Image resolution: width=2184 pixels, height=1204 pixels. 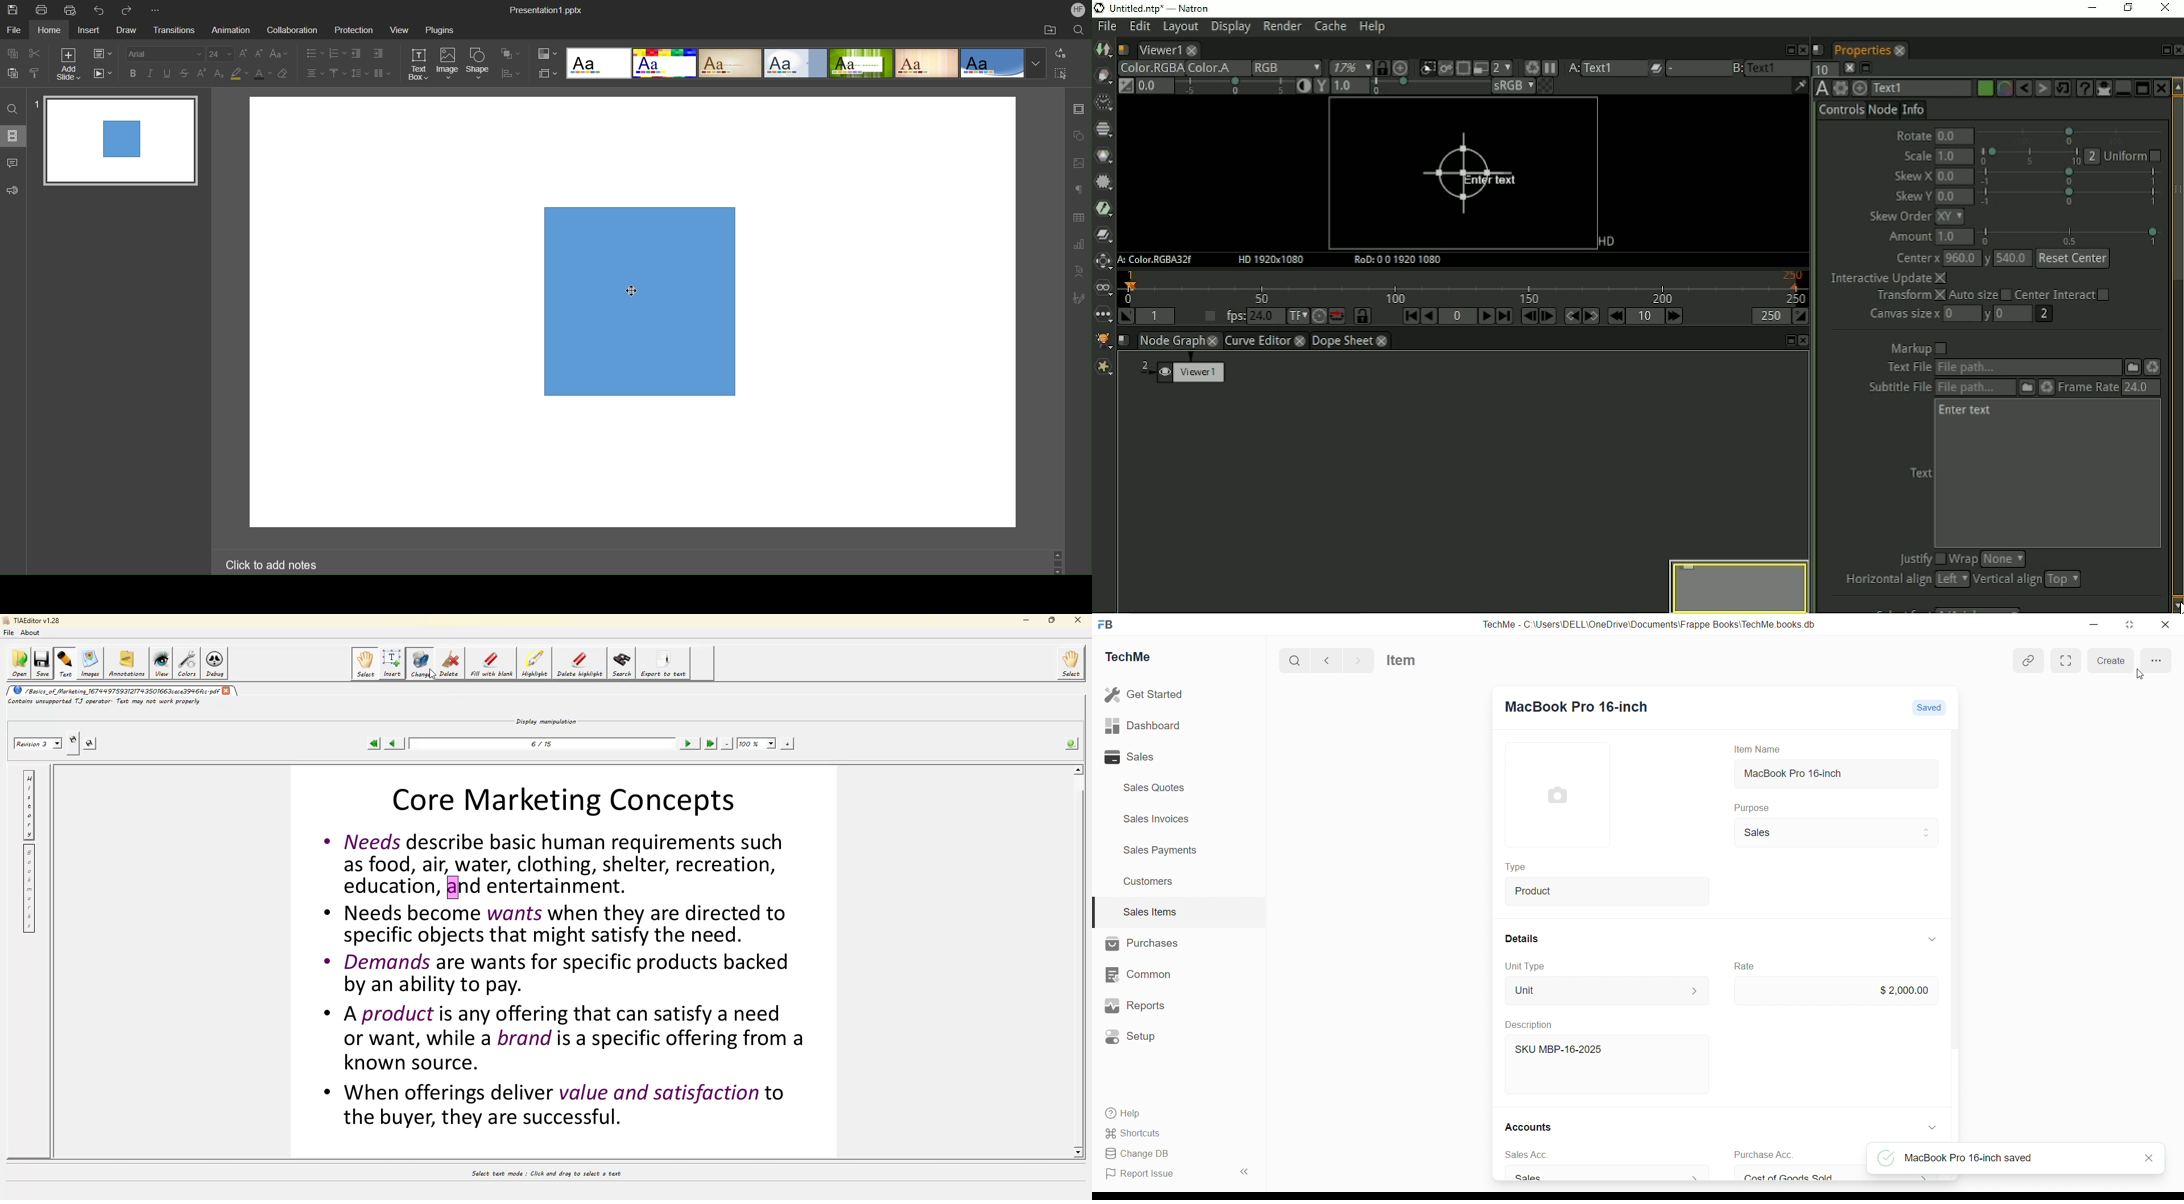 I want to click on Change DB, so click(x=1138, y=1154).